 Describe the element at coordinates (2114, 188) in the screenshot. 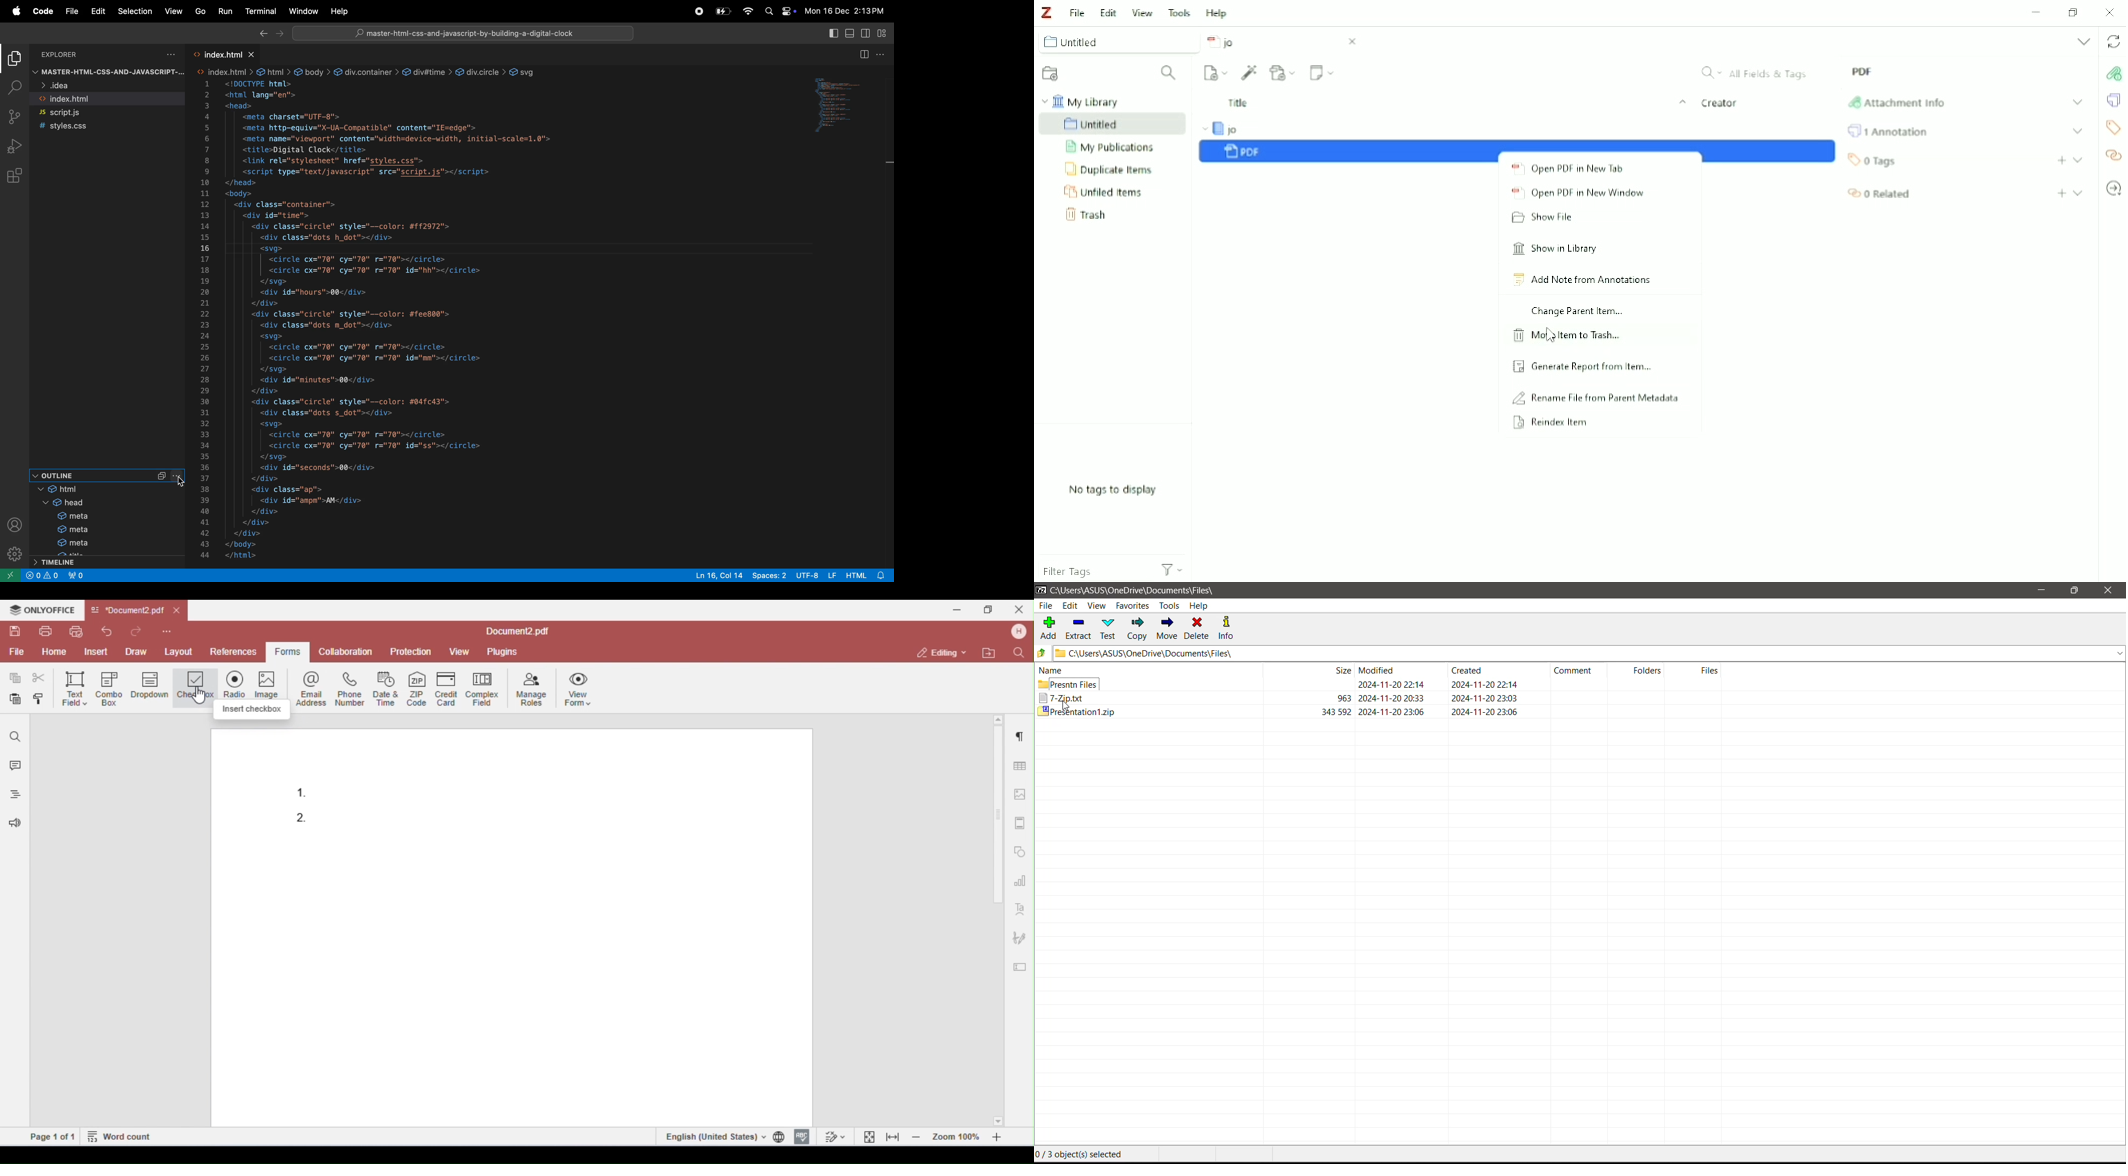

I see `Locate` at that location.